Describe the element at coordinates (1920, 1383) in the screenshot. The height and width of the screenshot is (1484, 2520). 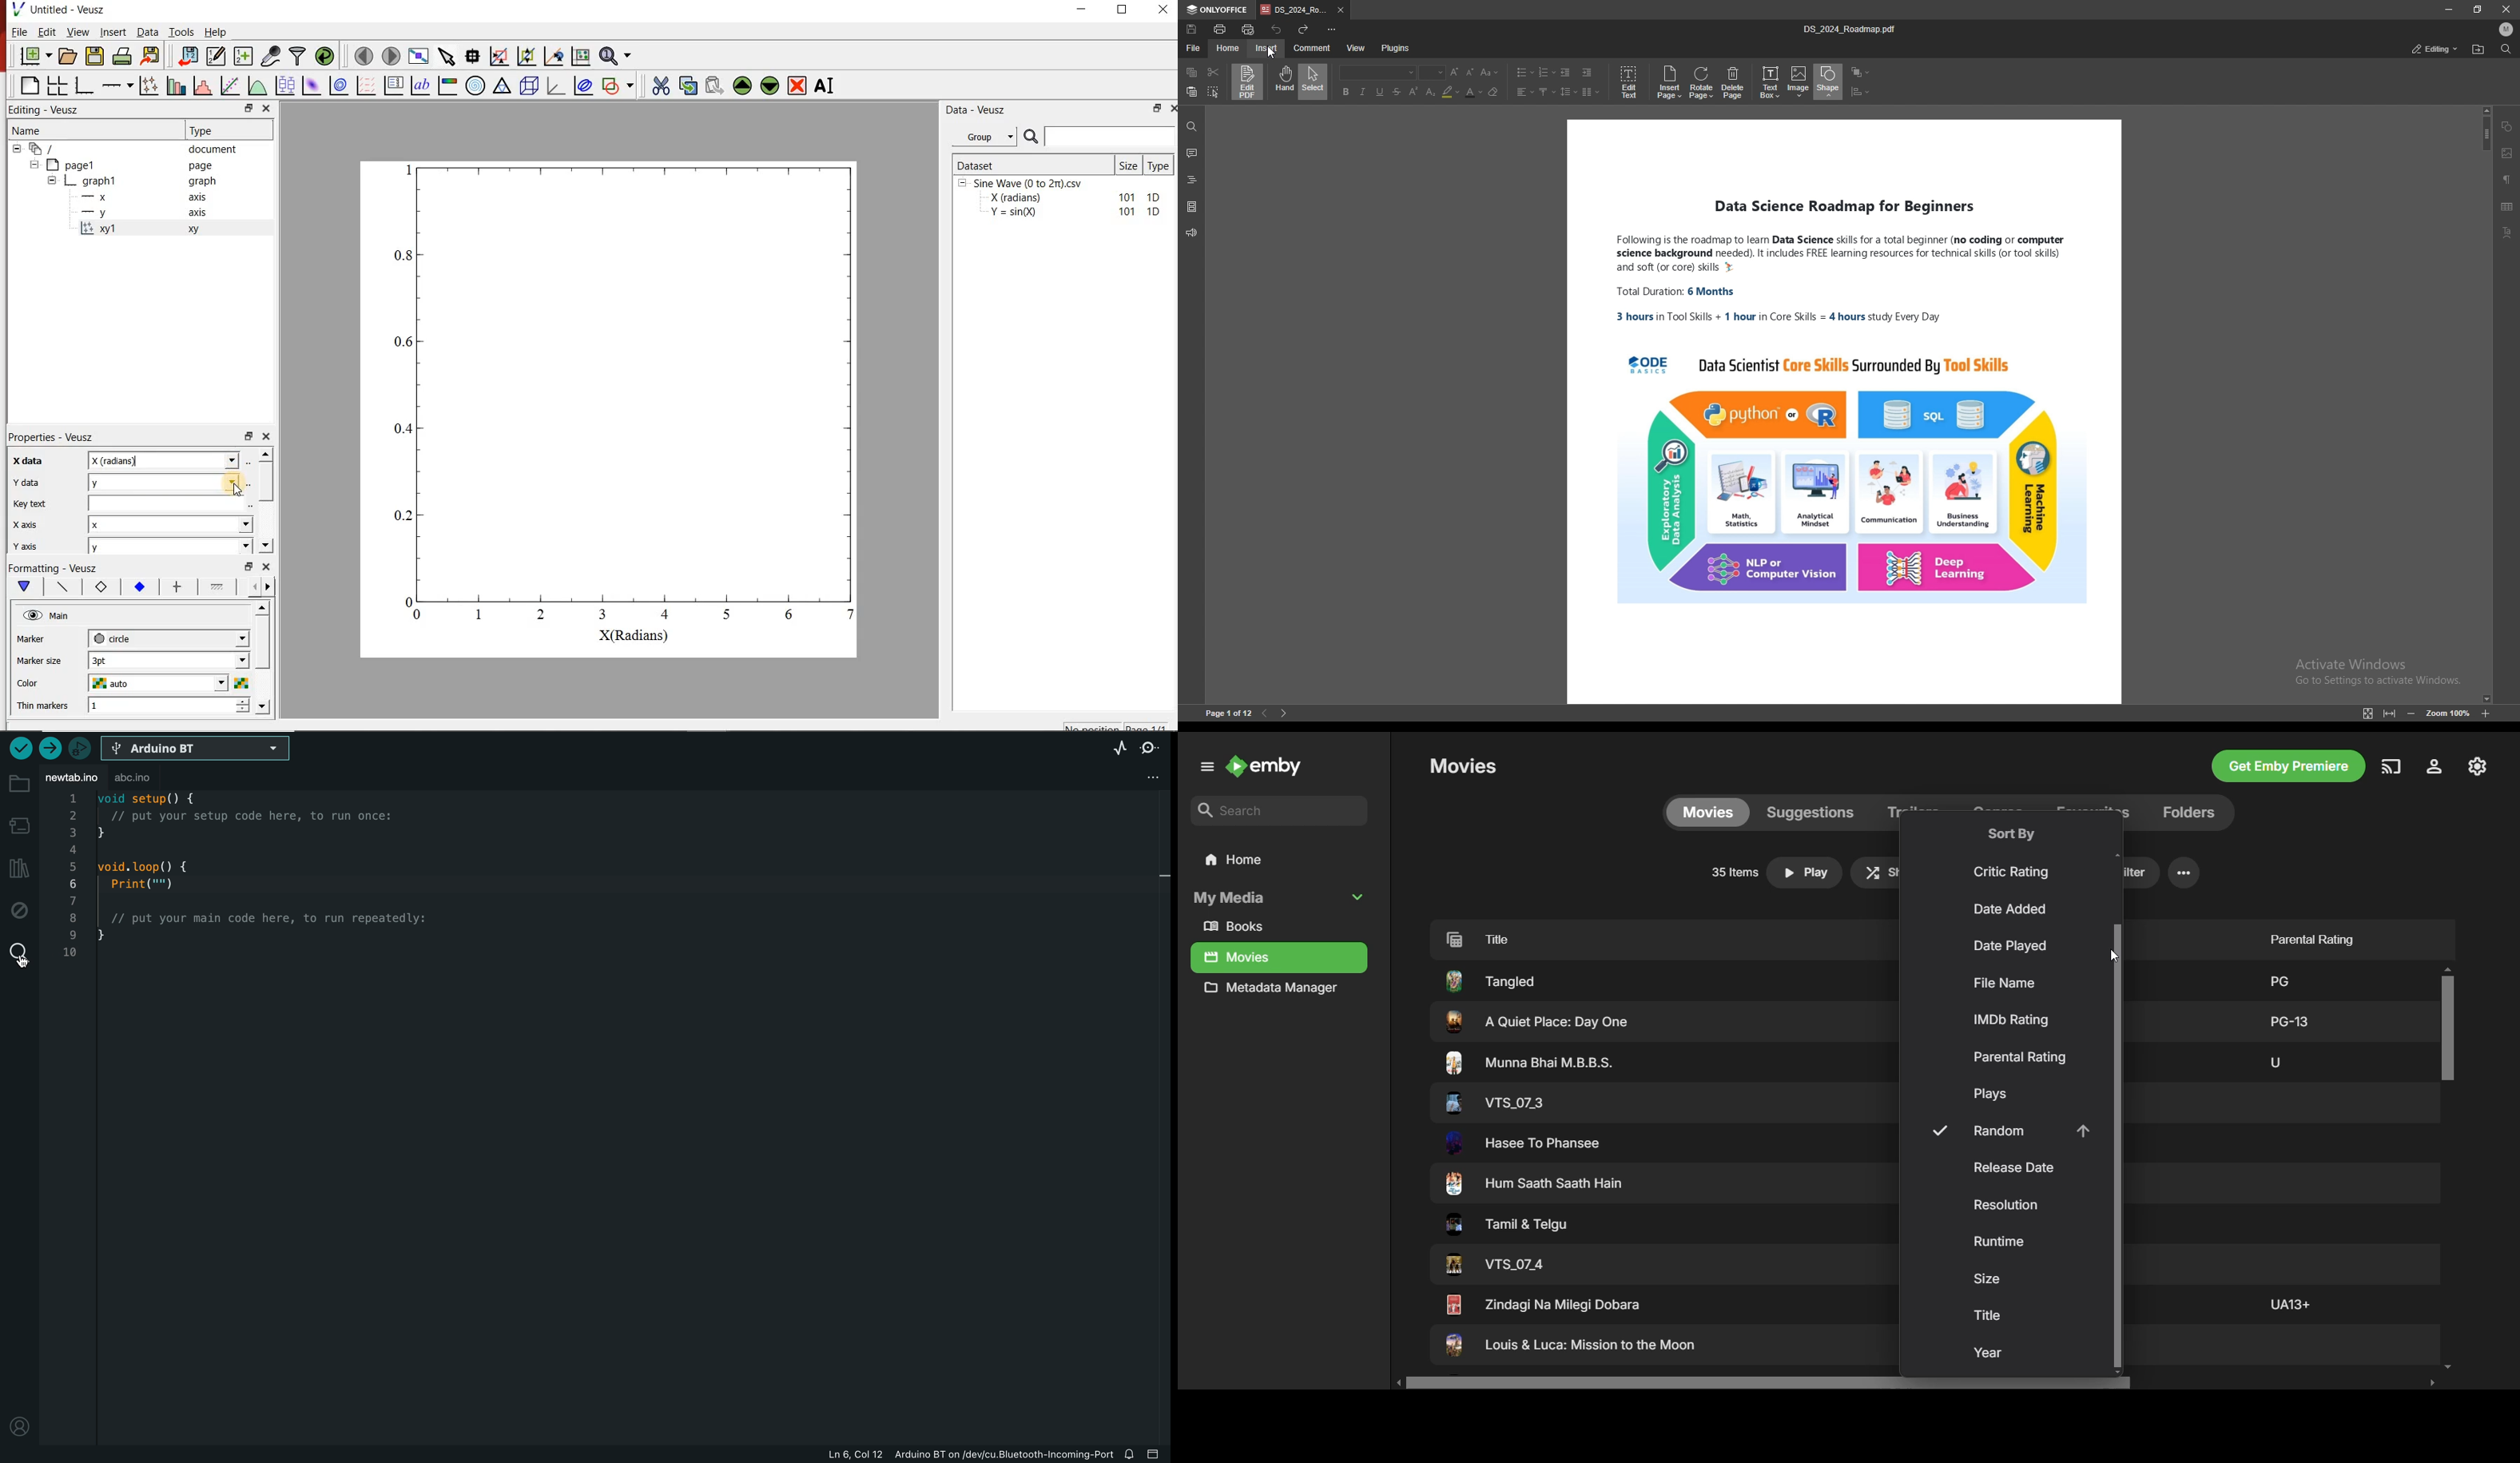
I see `Horizontal Scroll Bar` at that location.